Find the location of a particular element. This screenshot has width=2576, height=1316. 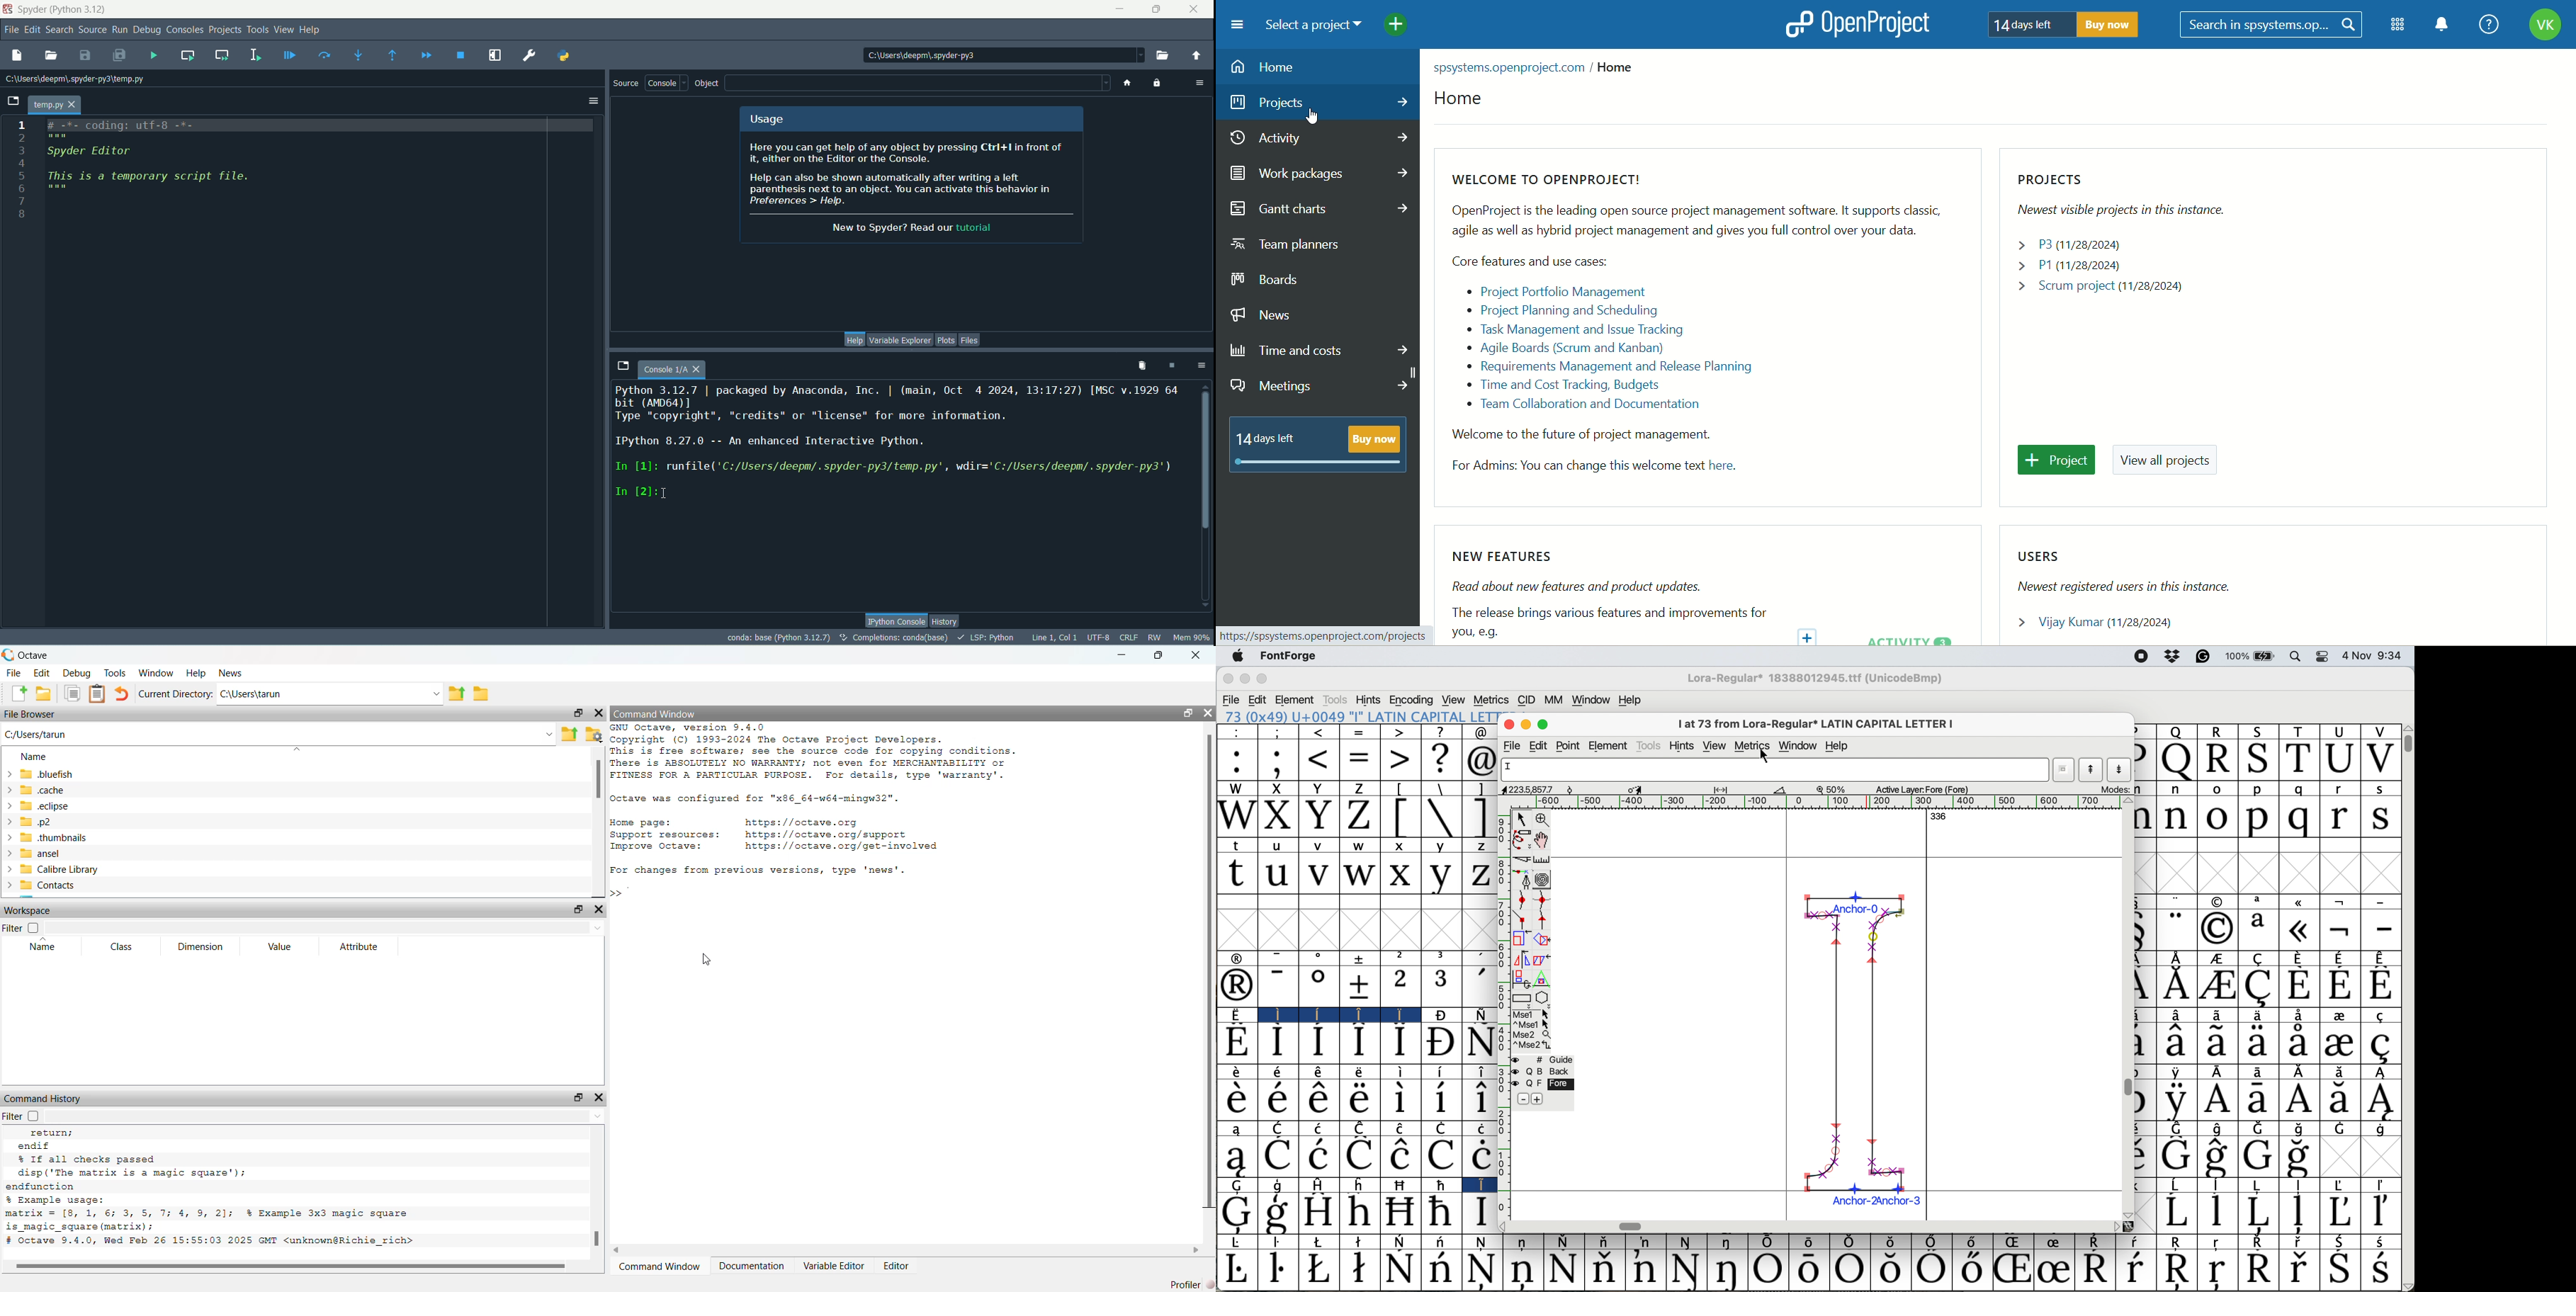

] is located at coordinates (1480, 817).